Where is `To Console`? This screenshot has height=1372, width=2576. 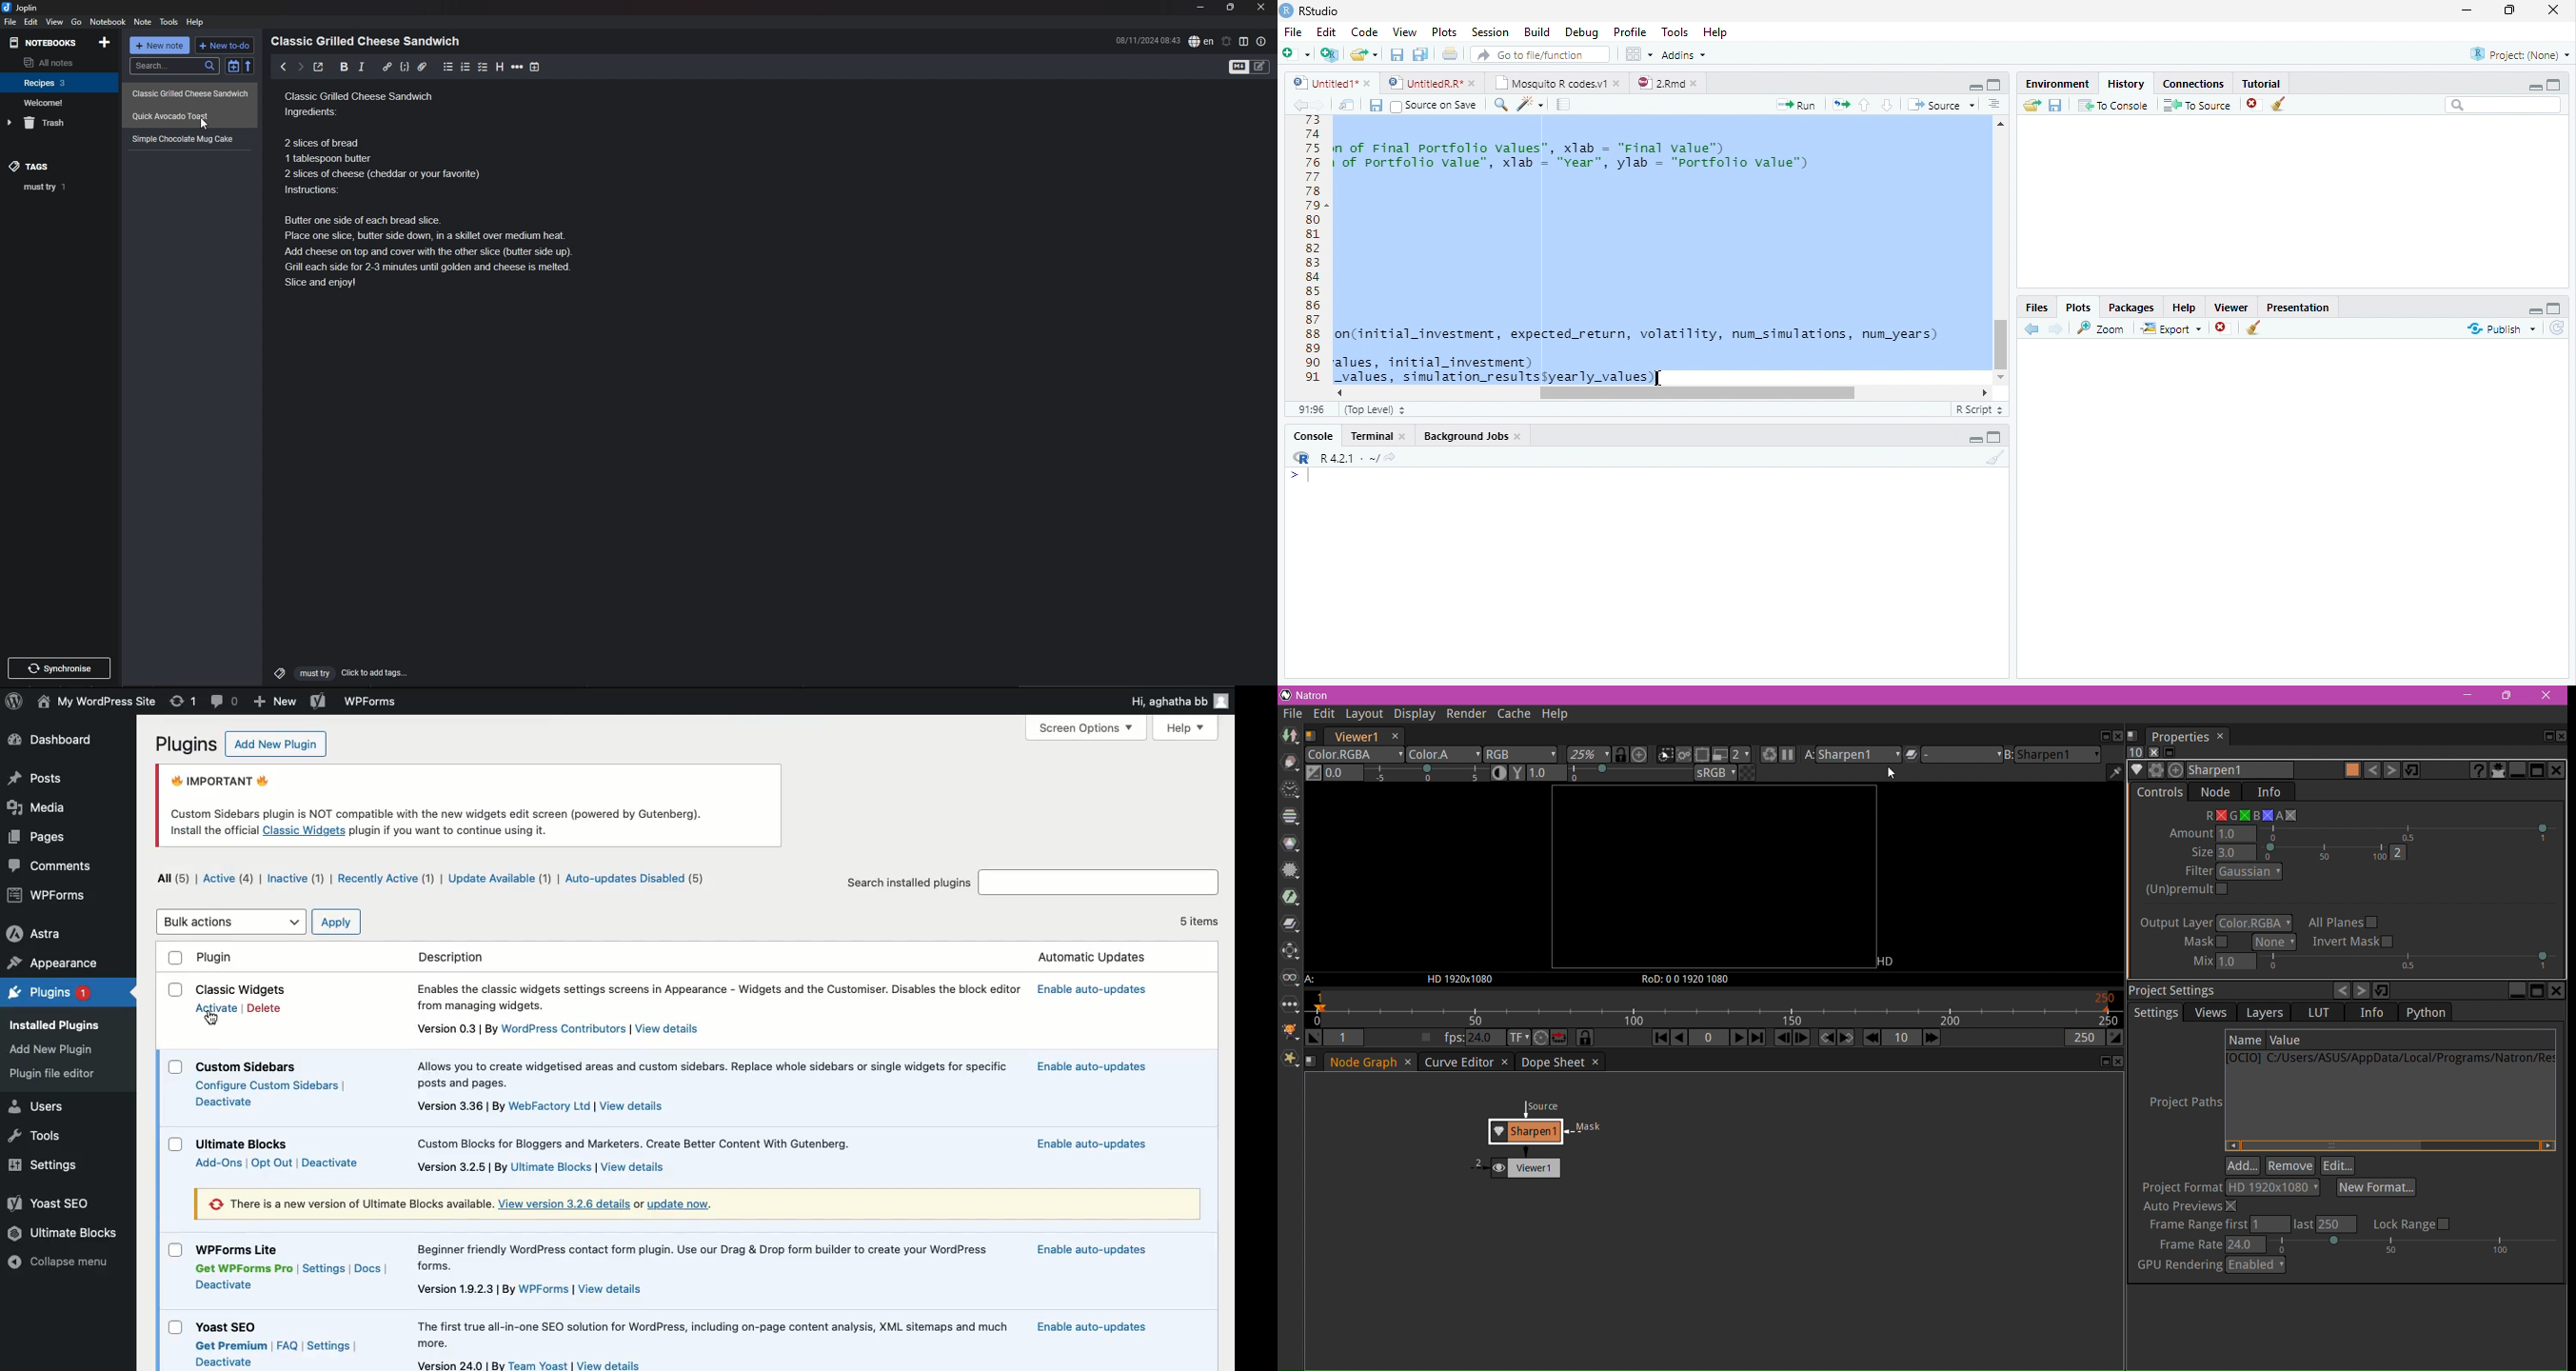 To Console is located at coordinates (2112, 105).